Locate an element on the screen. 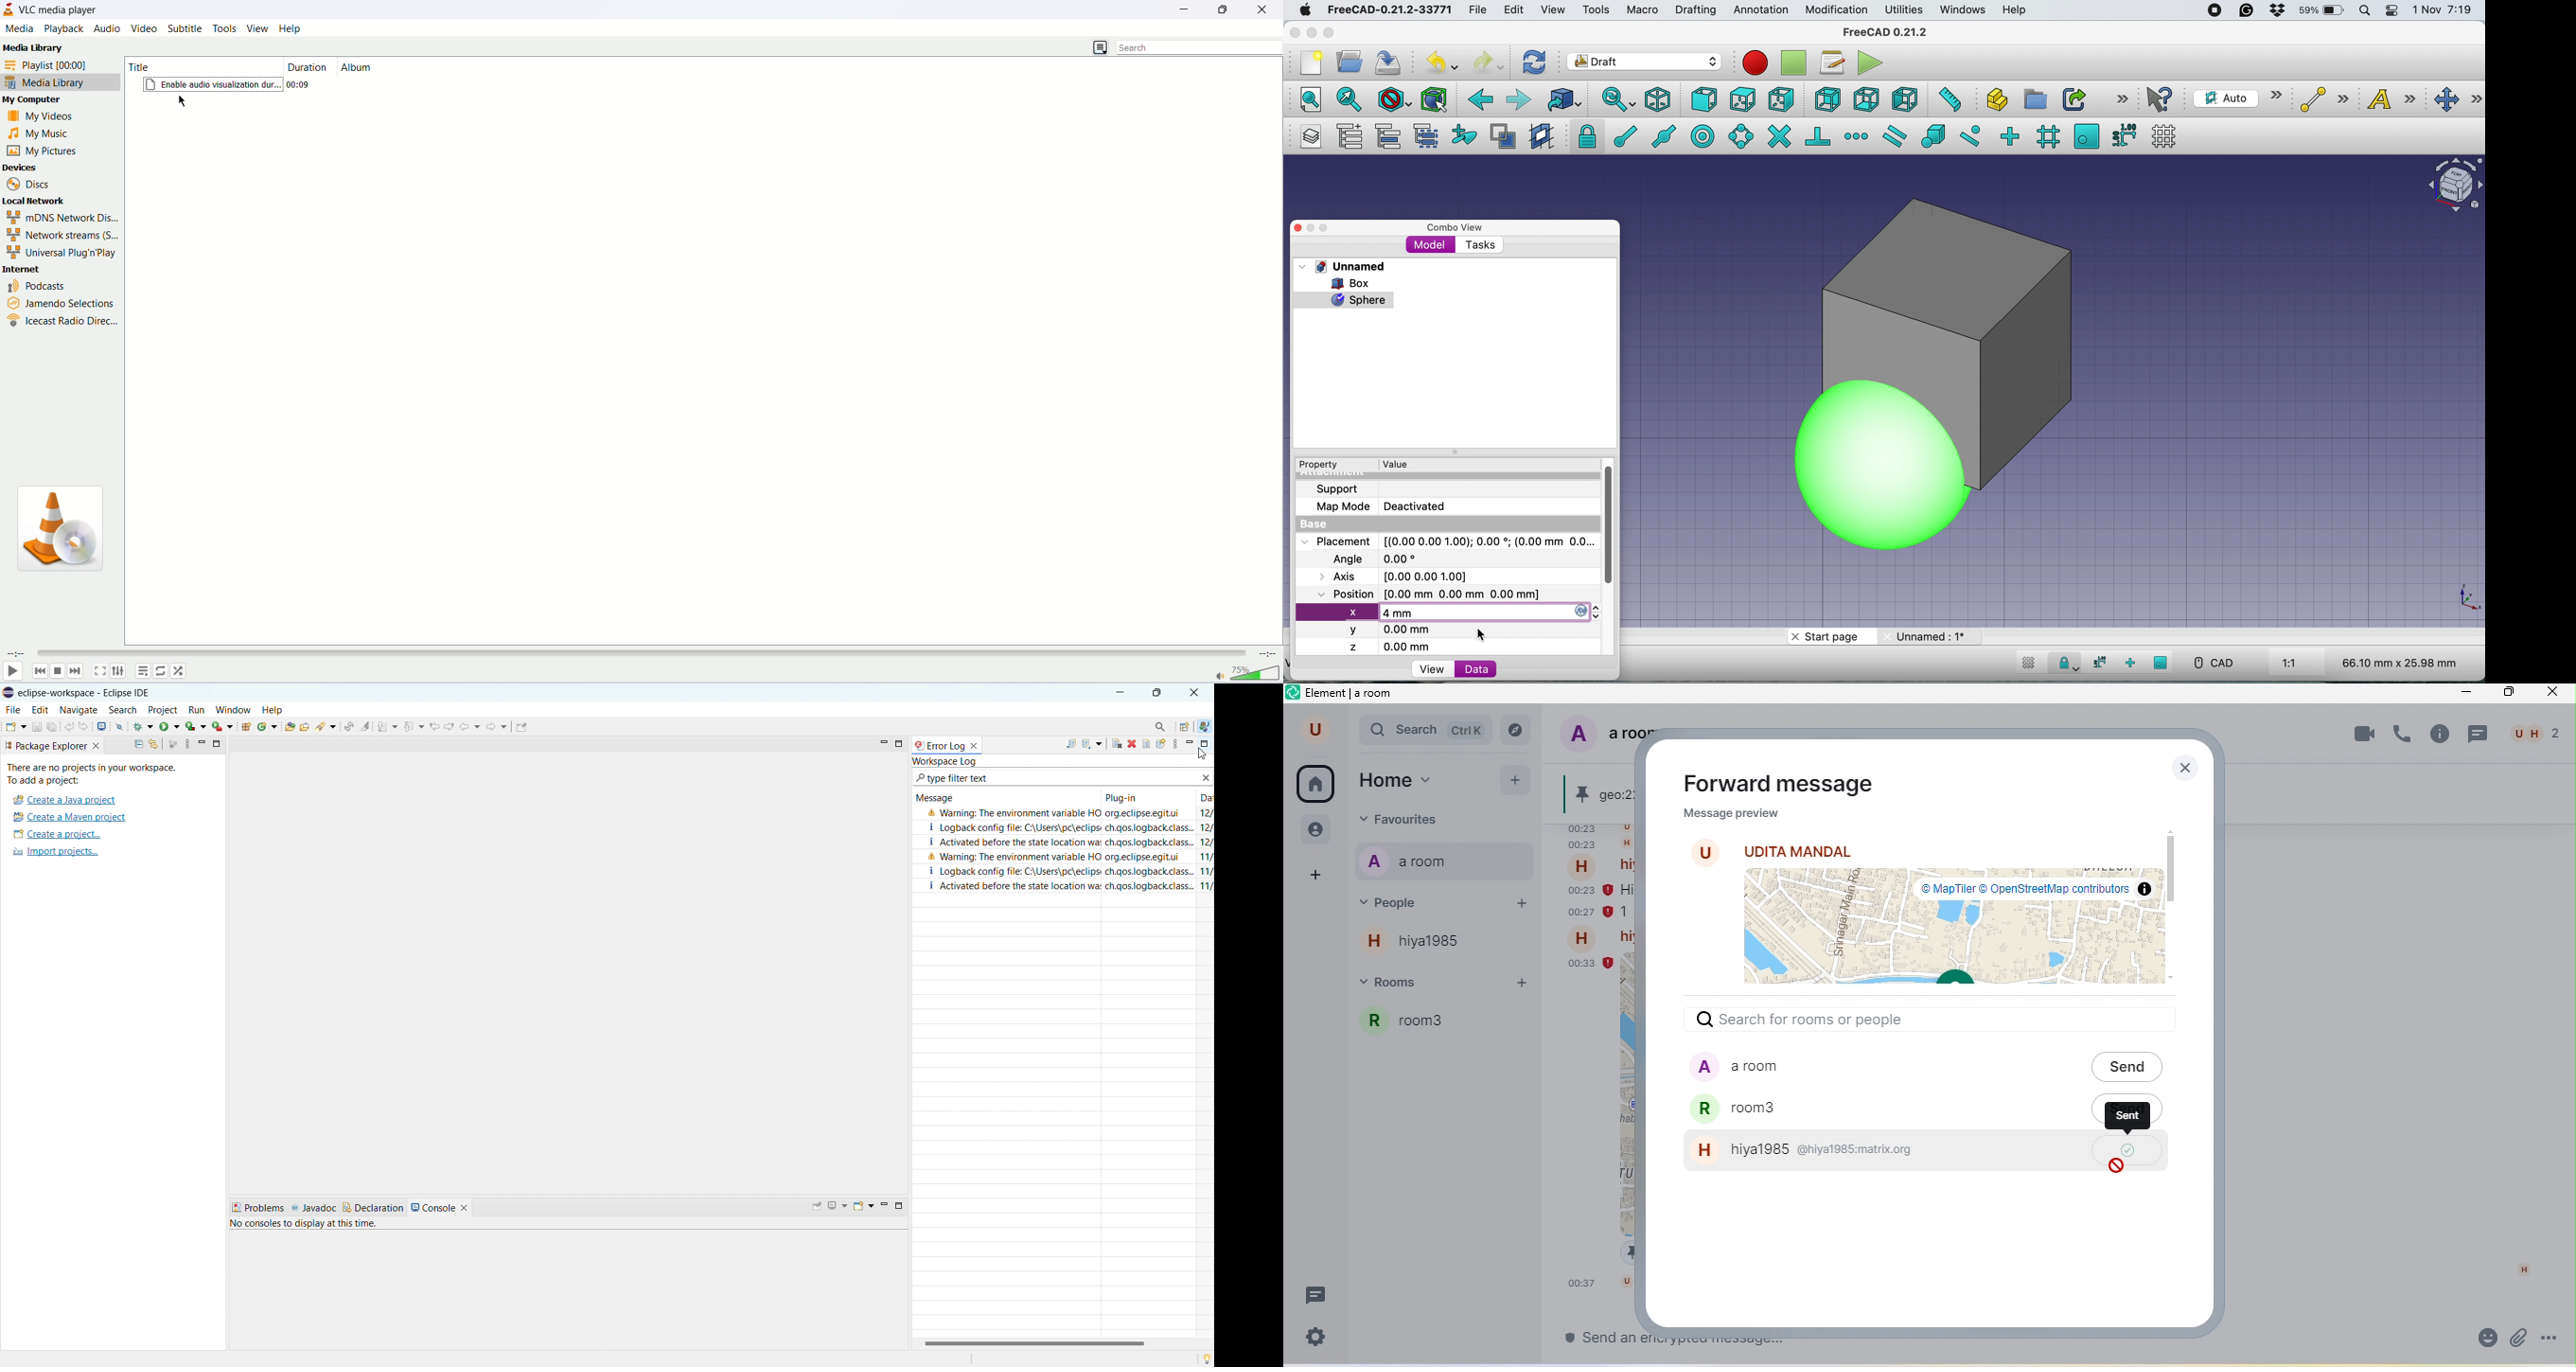  xy coordinate is located at coordinates (2459, 598).